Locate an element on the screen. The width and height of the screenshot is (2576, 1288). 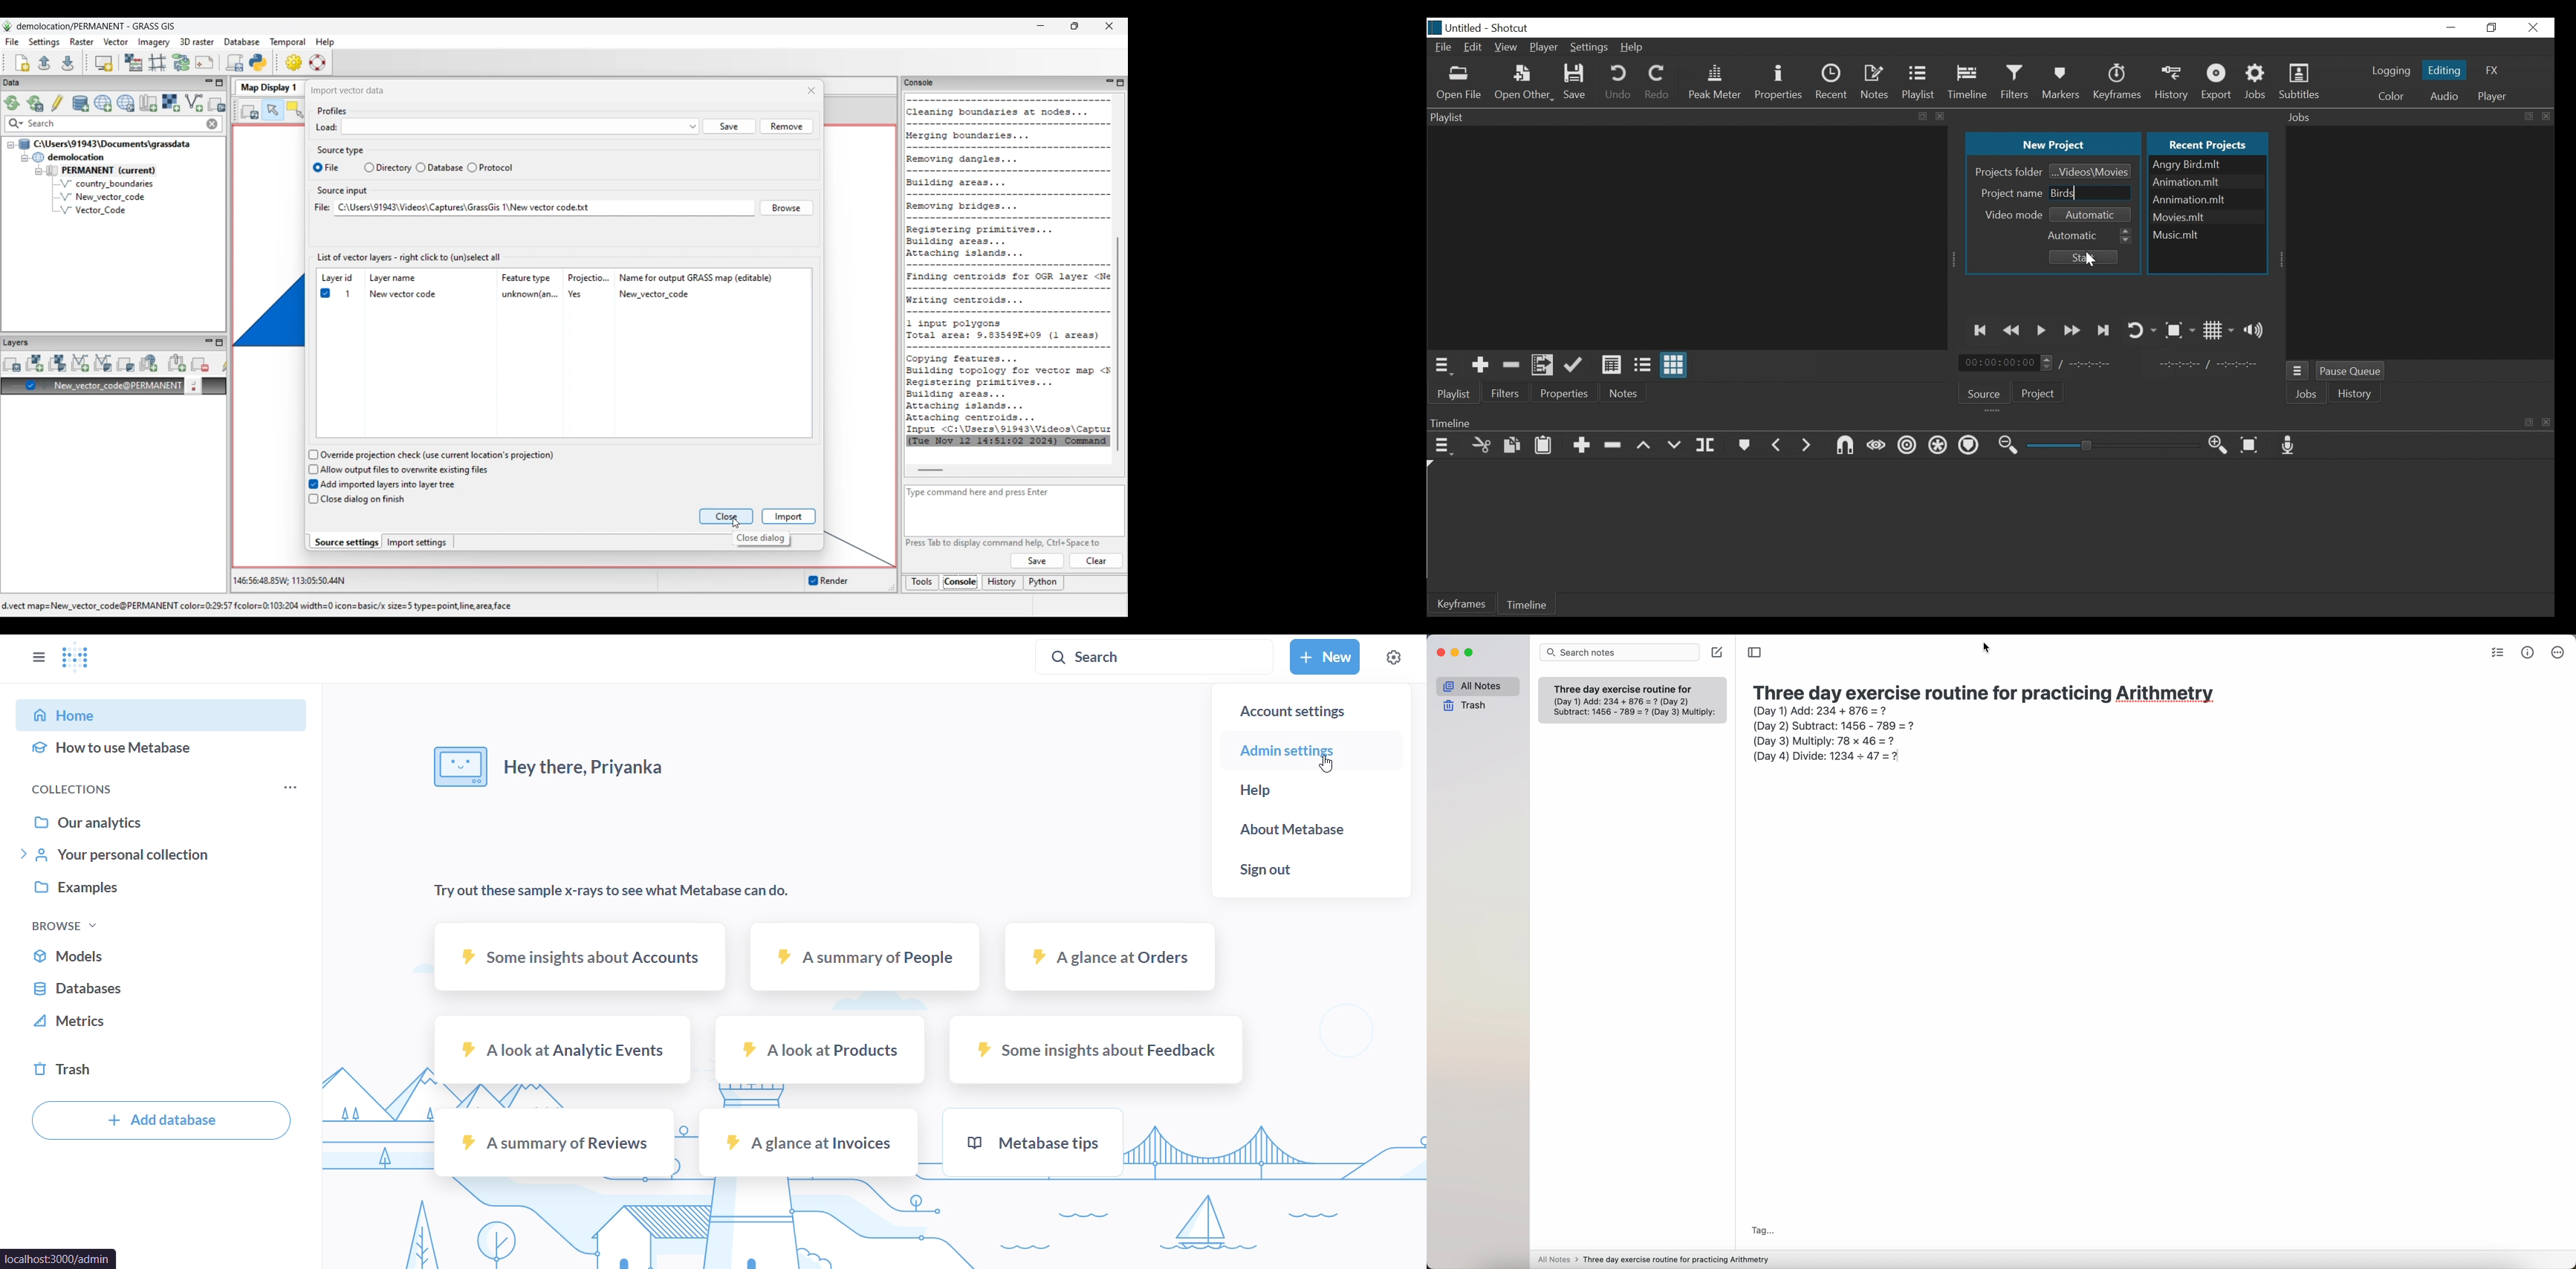
File is located at coordinates (1444, 48).